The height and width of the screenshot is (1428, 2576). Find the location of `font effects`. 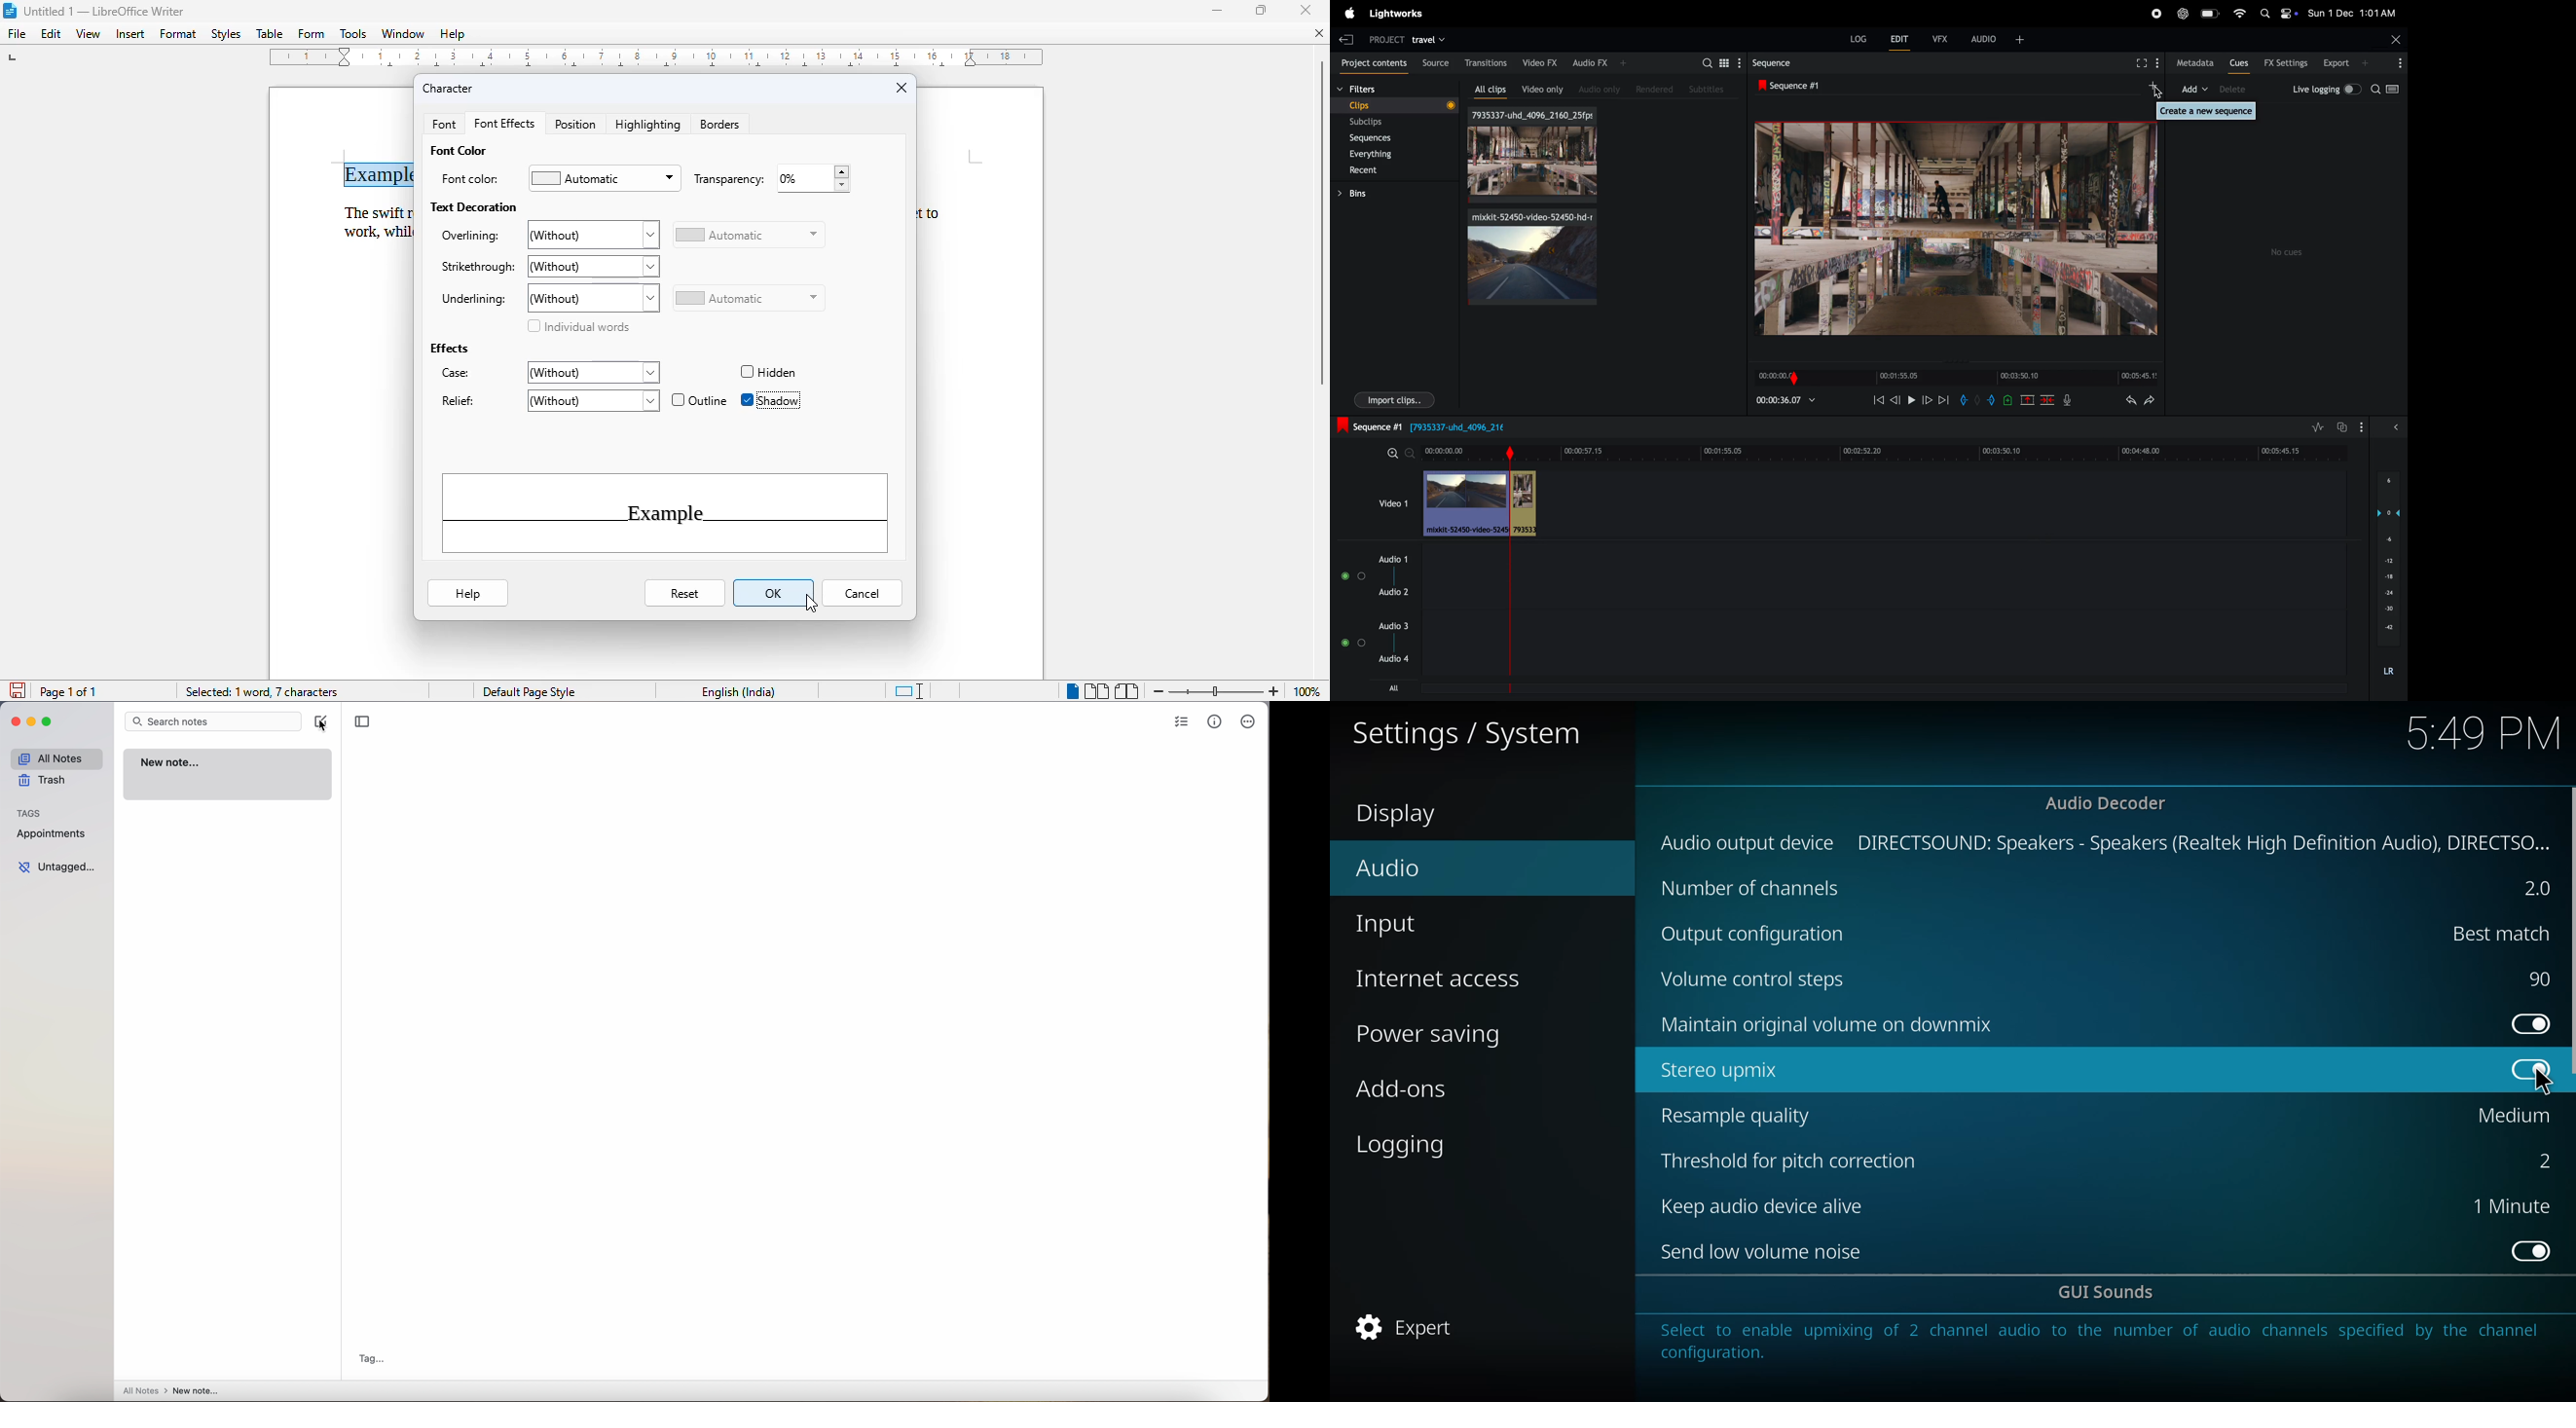

font effects is located at coordinates (505, 124).